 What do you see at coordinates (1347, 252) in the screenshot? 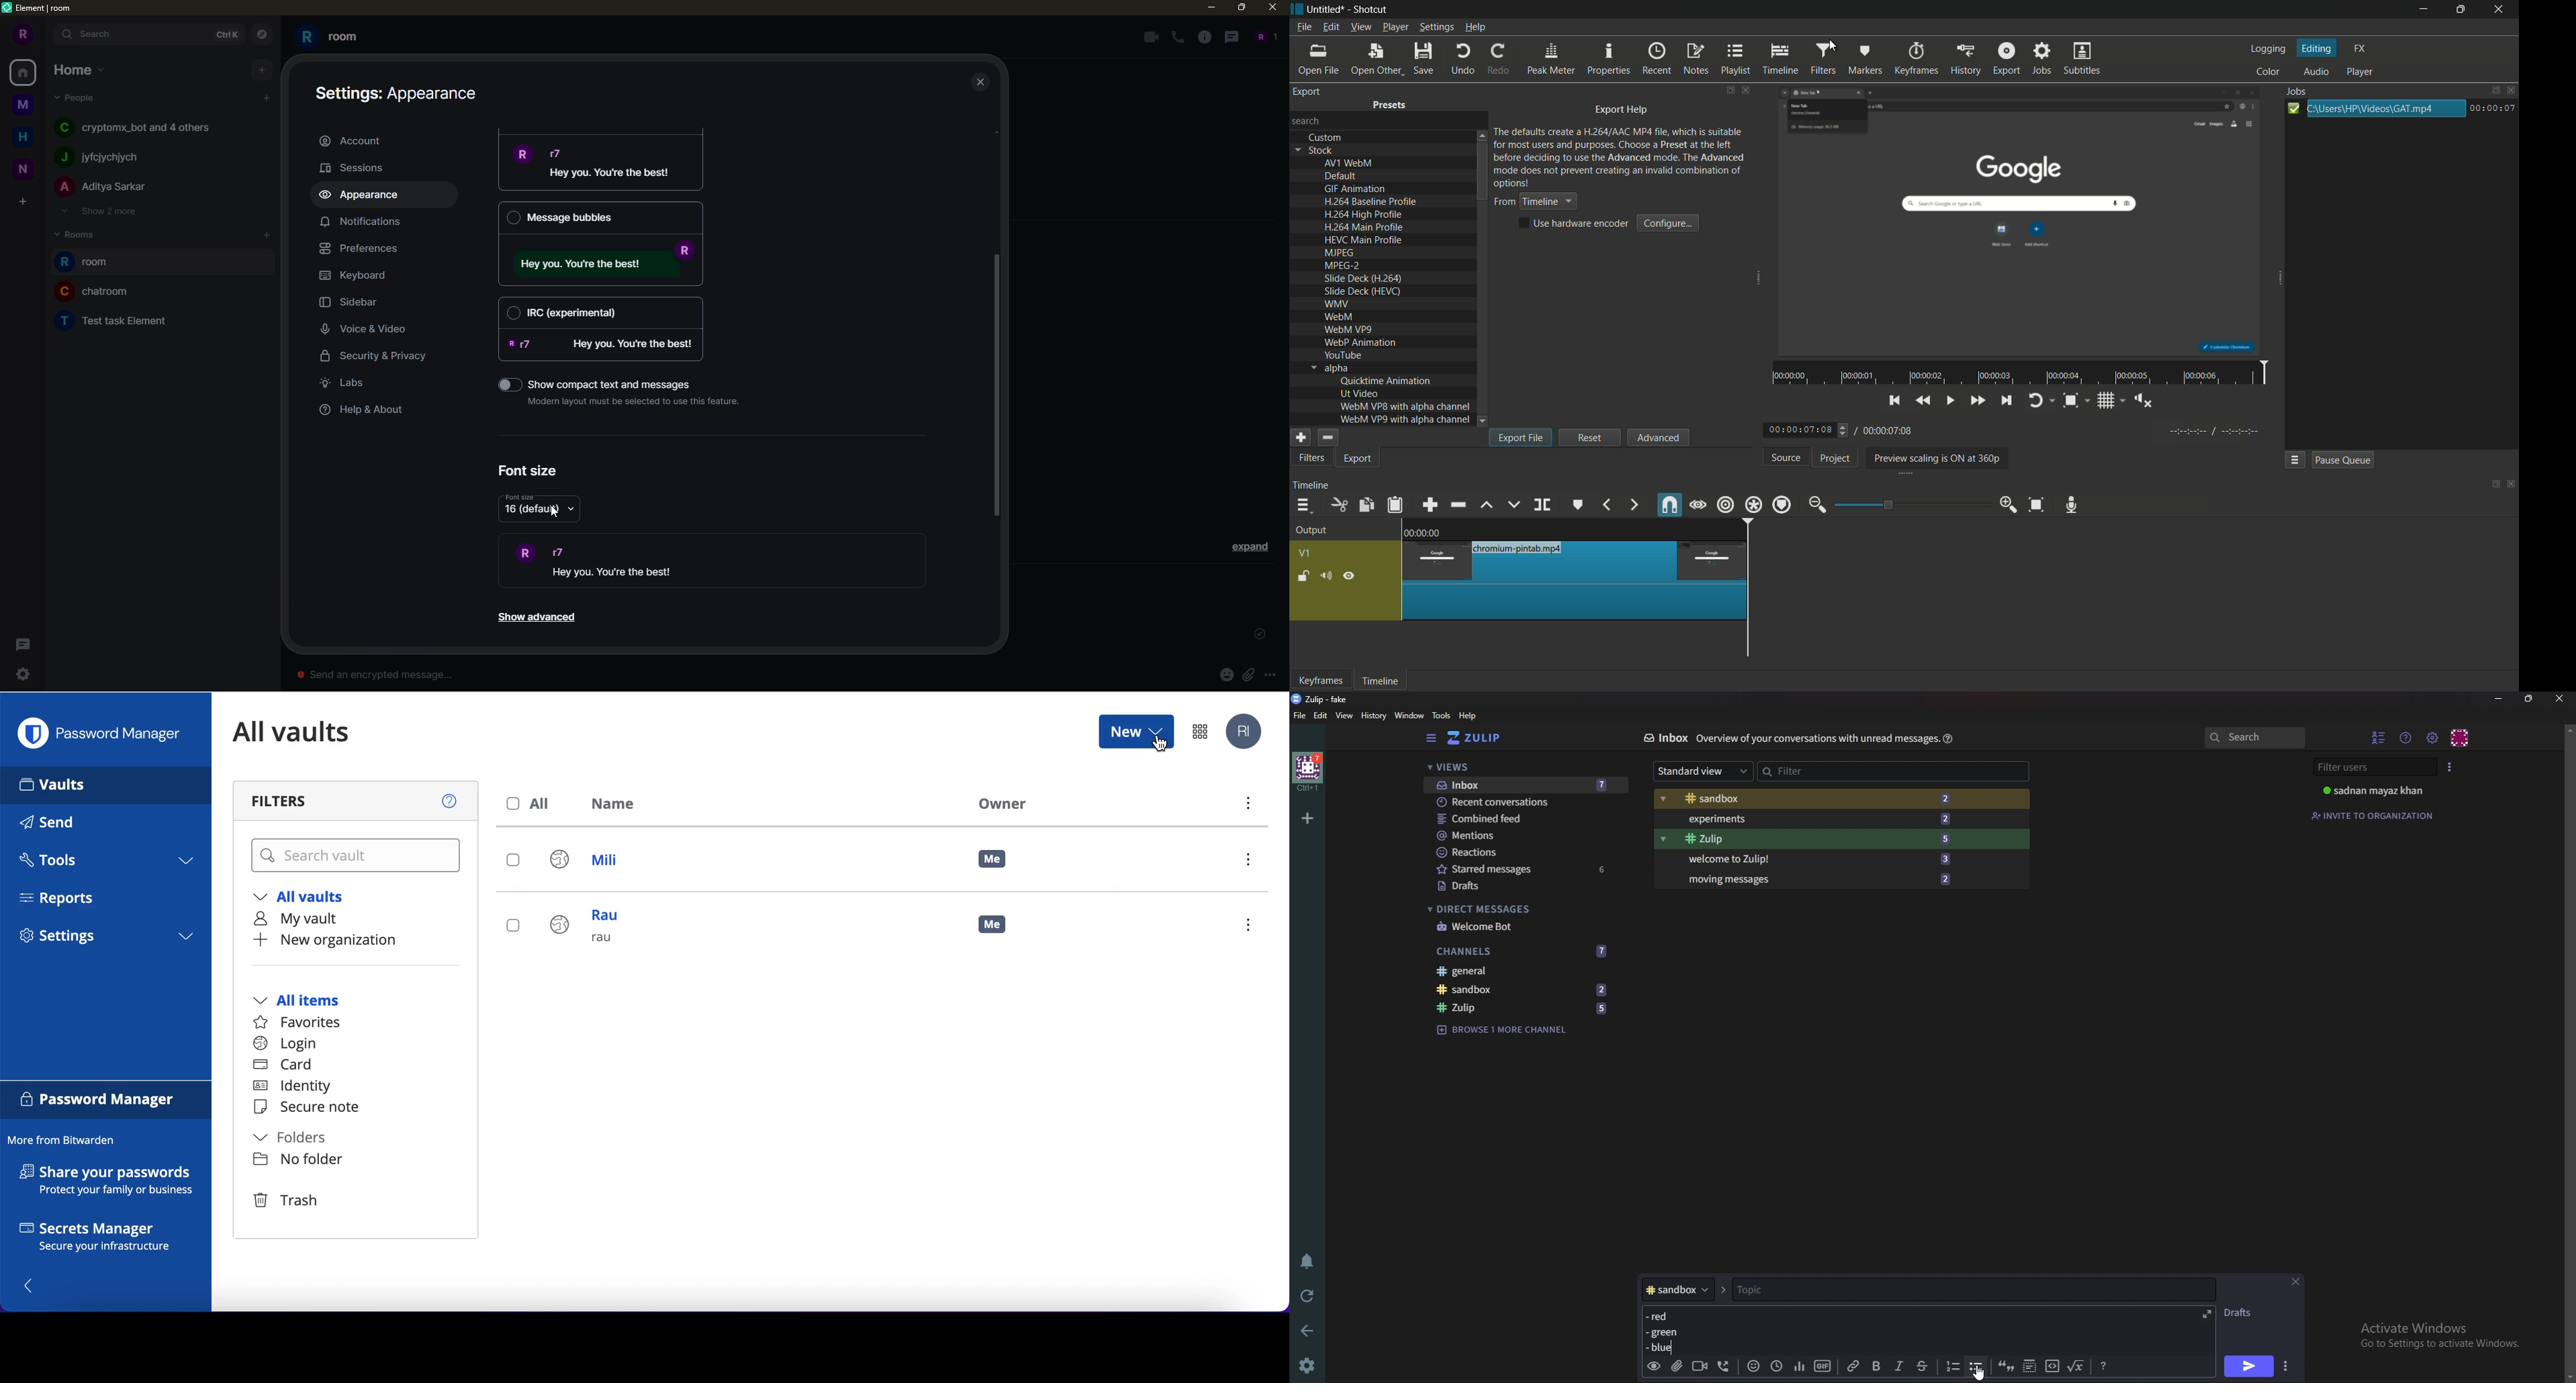
I see `MJPEG` at bounding box center [1347, 252].